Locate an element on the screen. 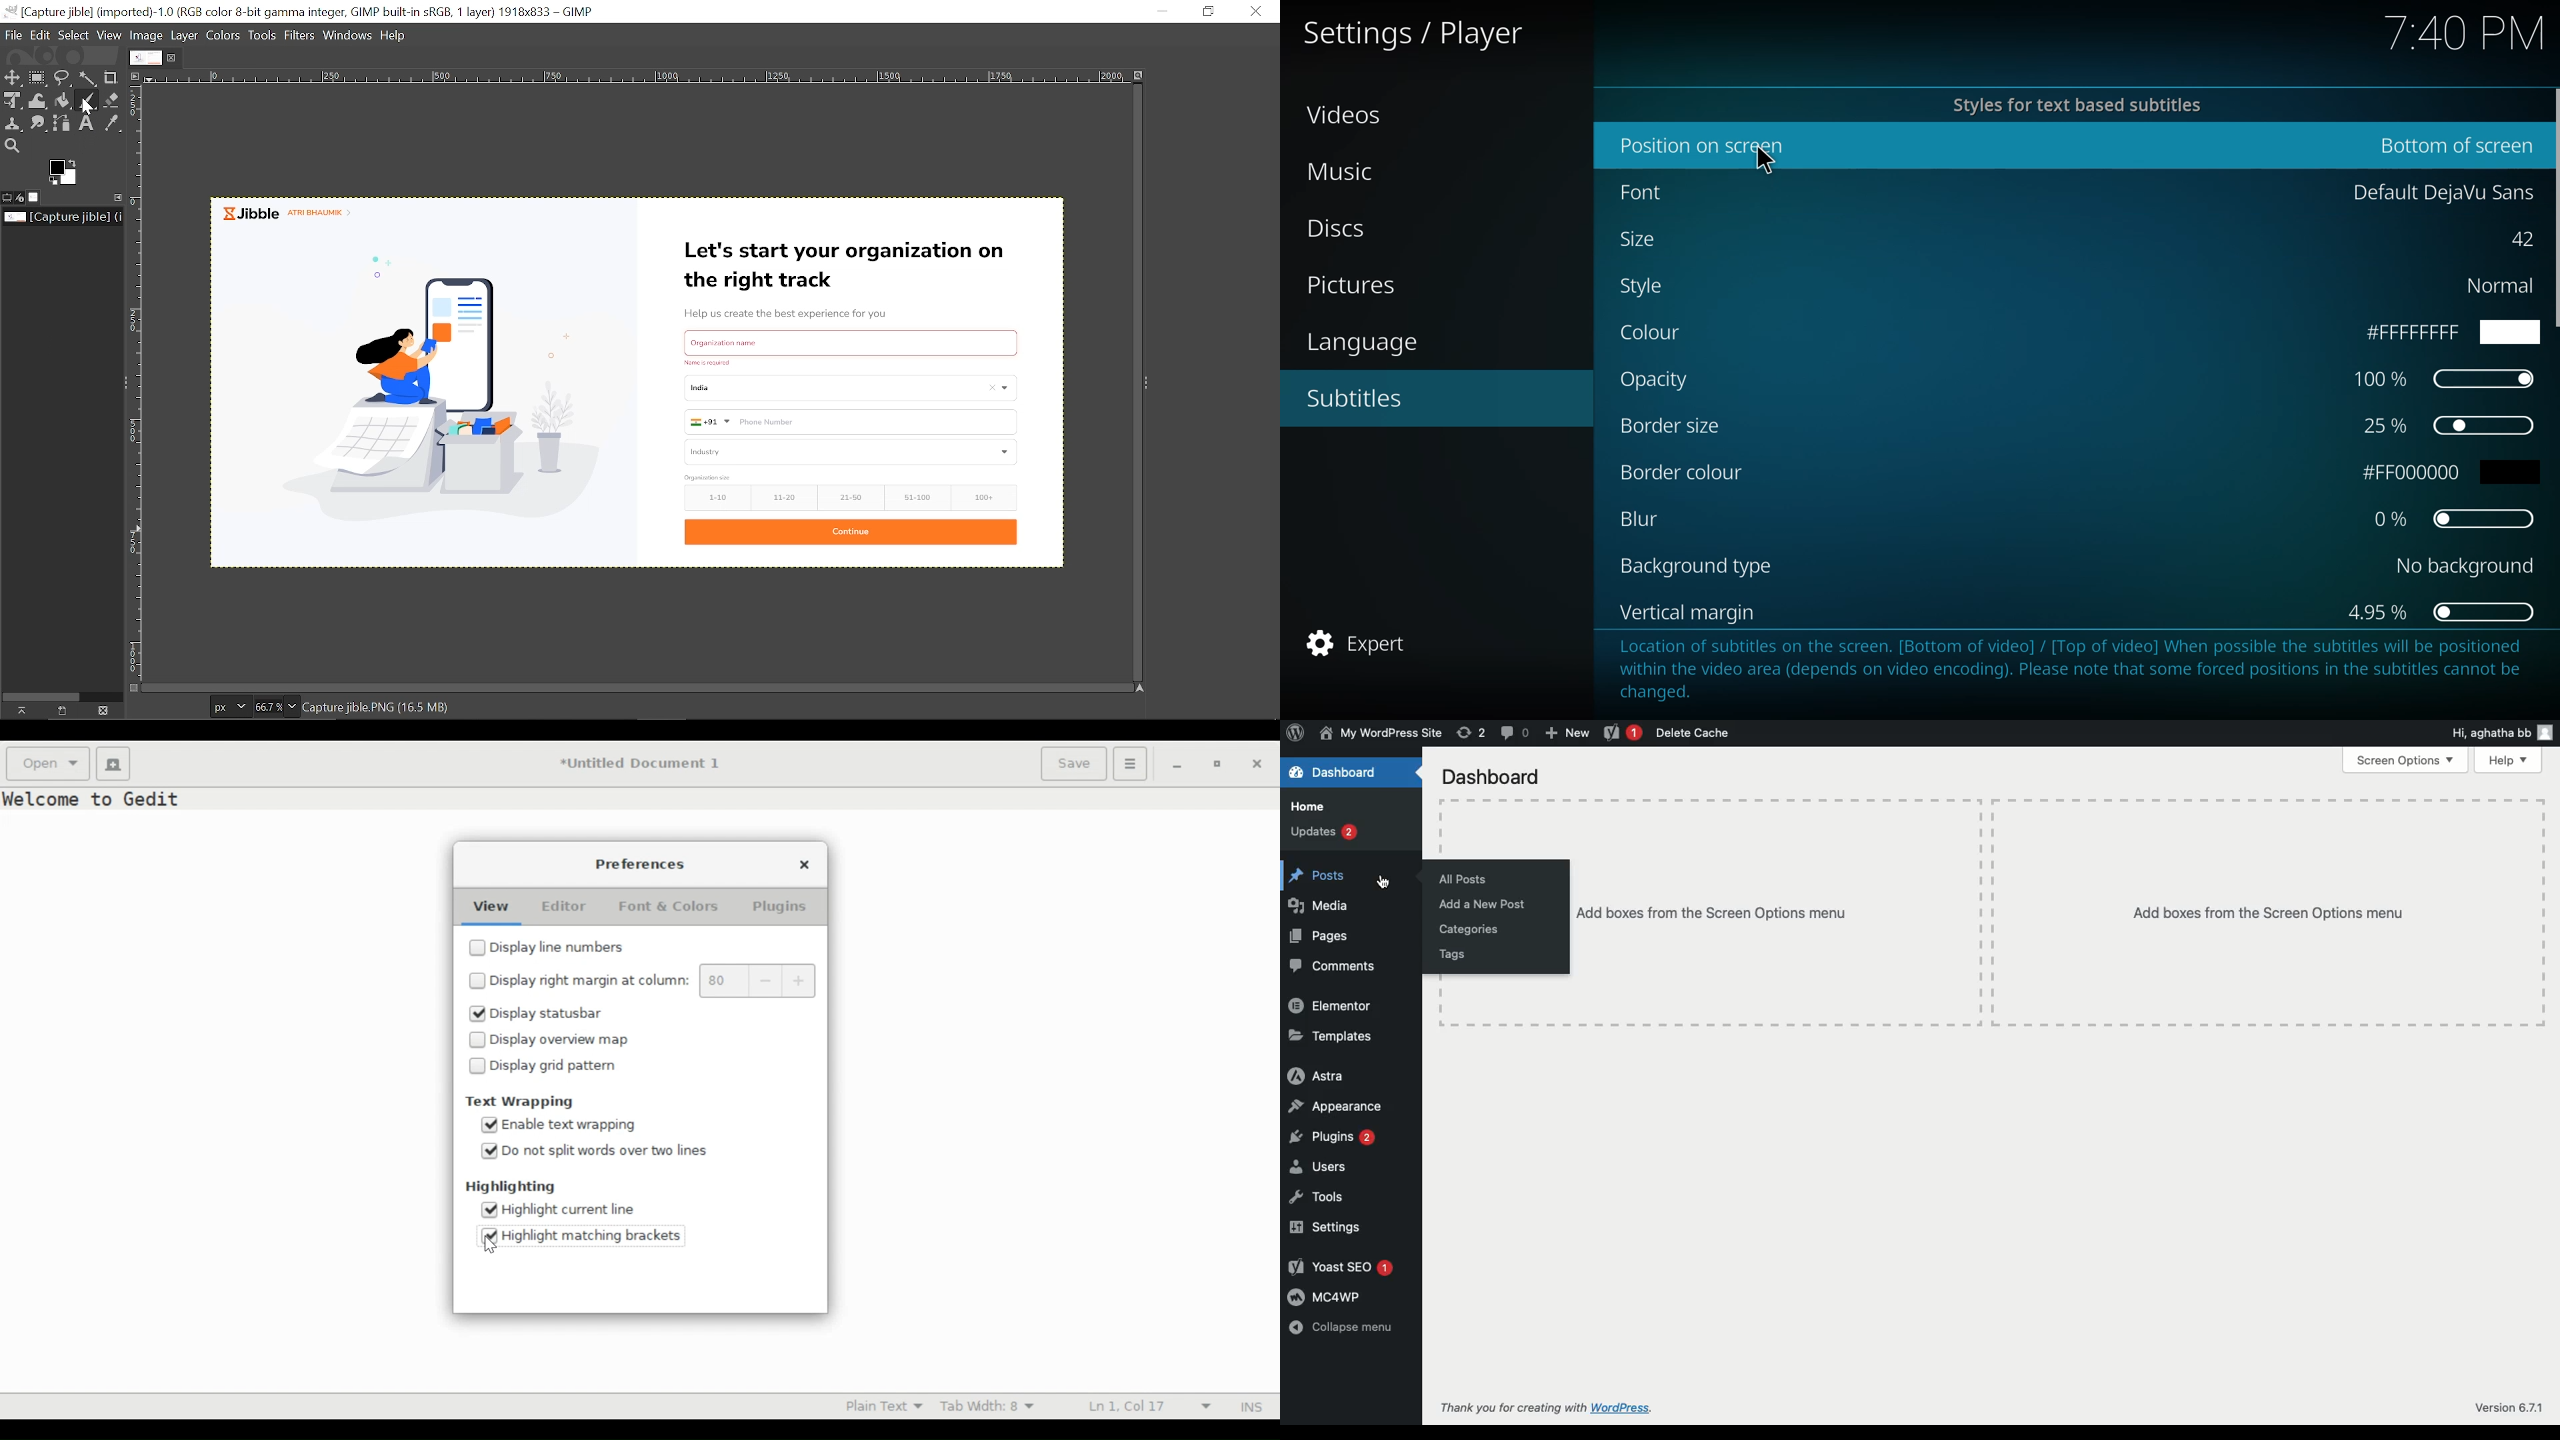 Image resolution: width=2576 pixels, height=1456 pixels. Filters is located at coordinates (301, 37).